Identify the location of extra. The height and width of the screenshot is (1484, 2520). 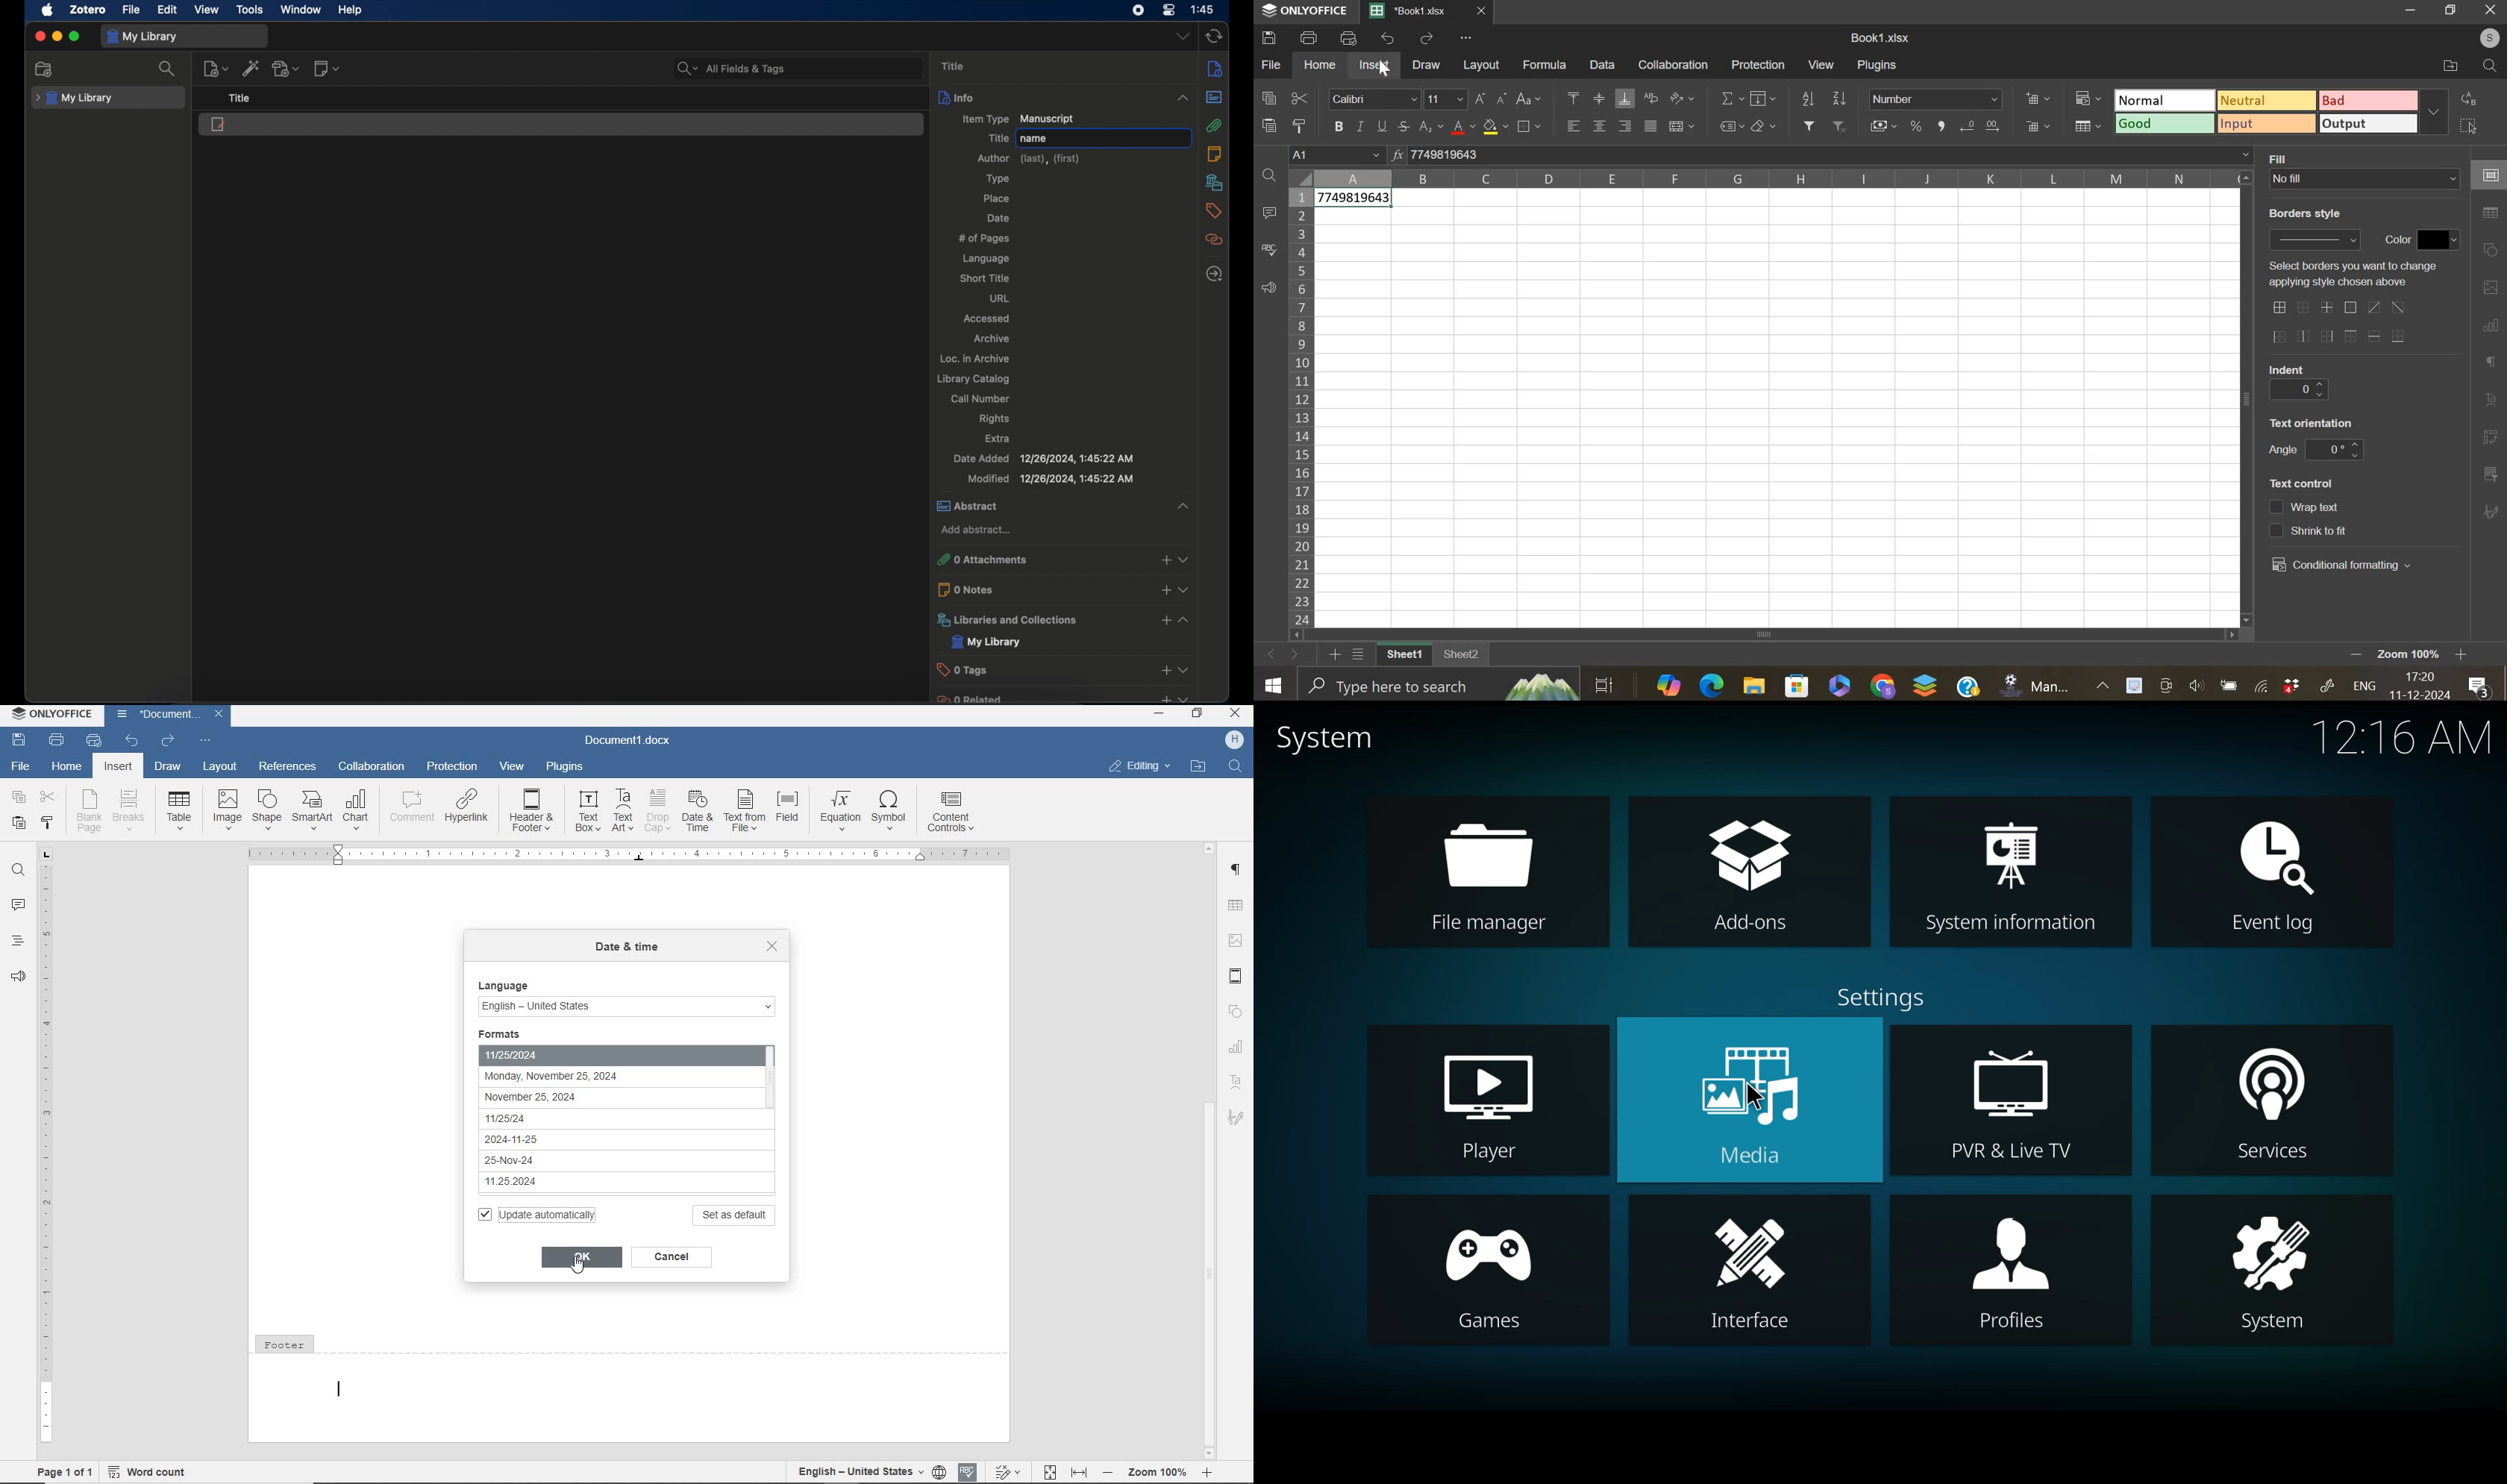
(999, 438).